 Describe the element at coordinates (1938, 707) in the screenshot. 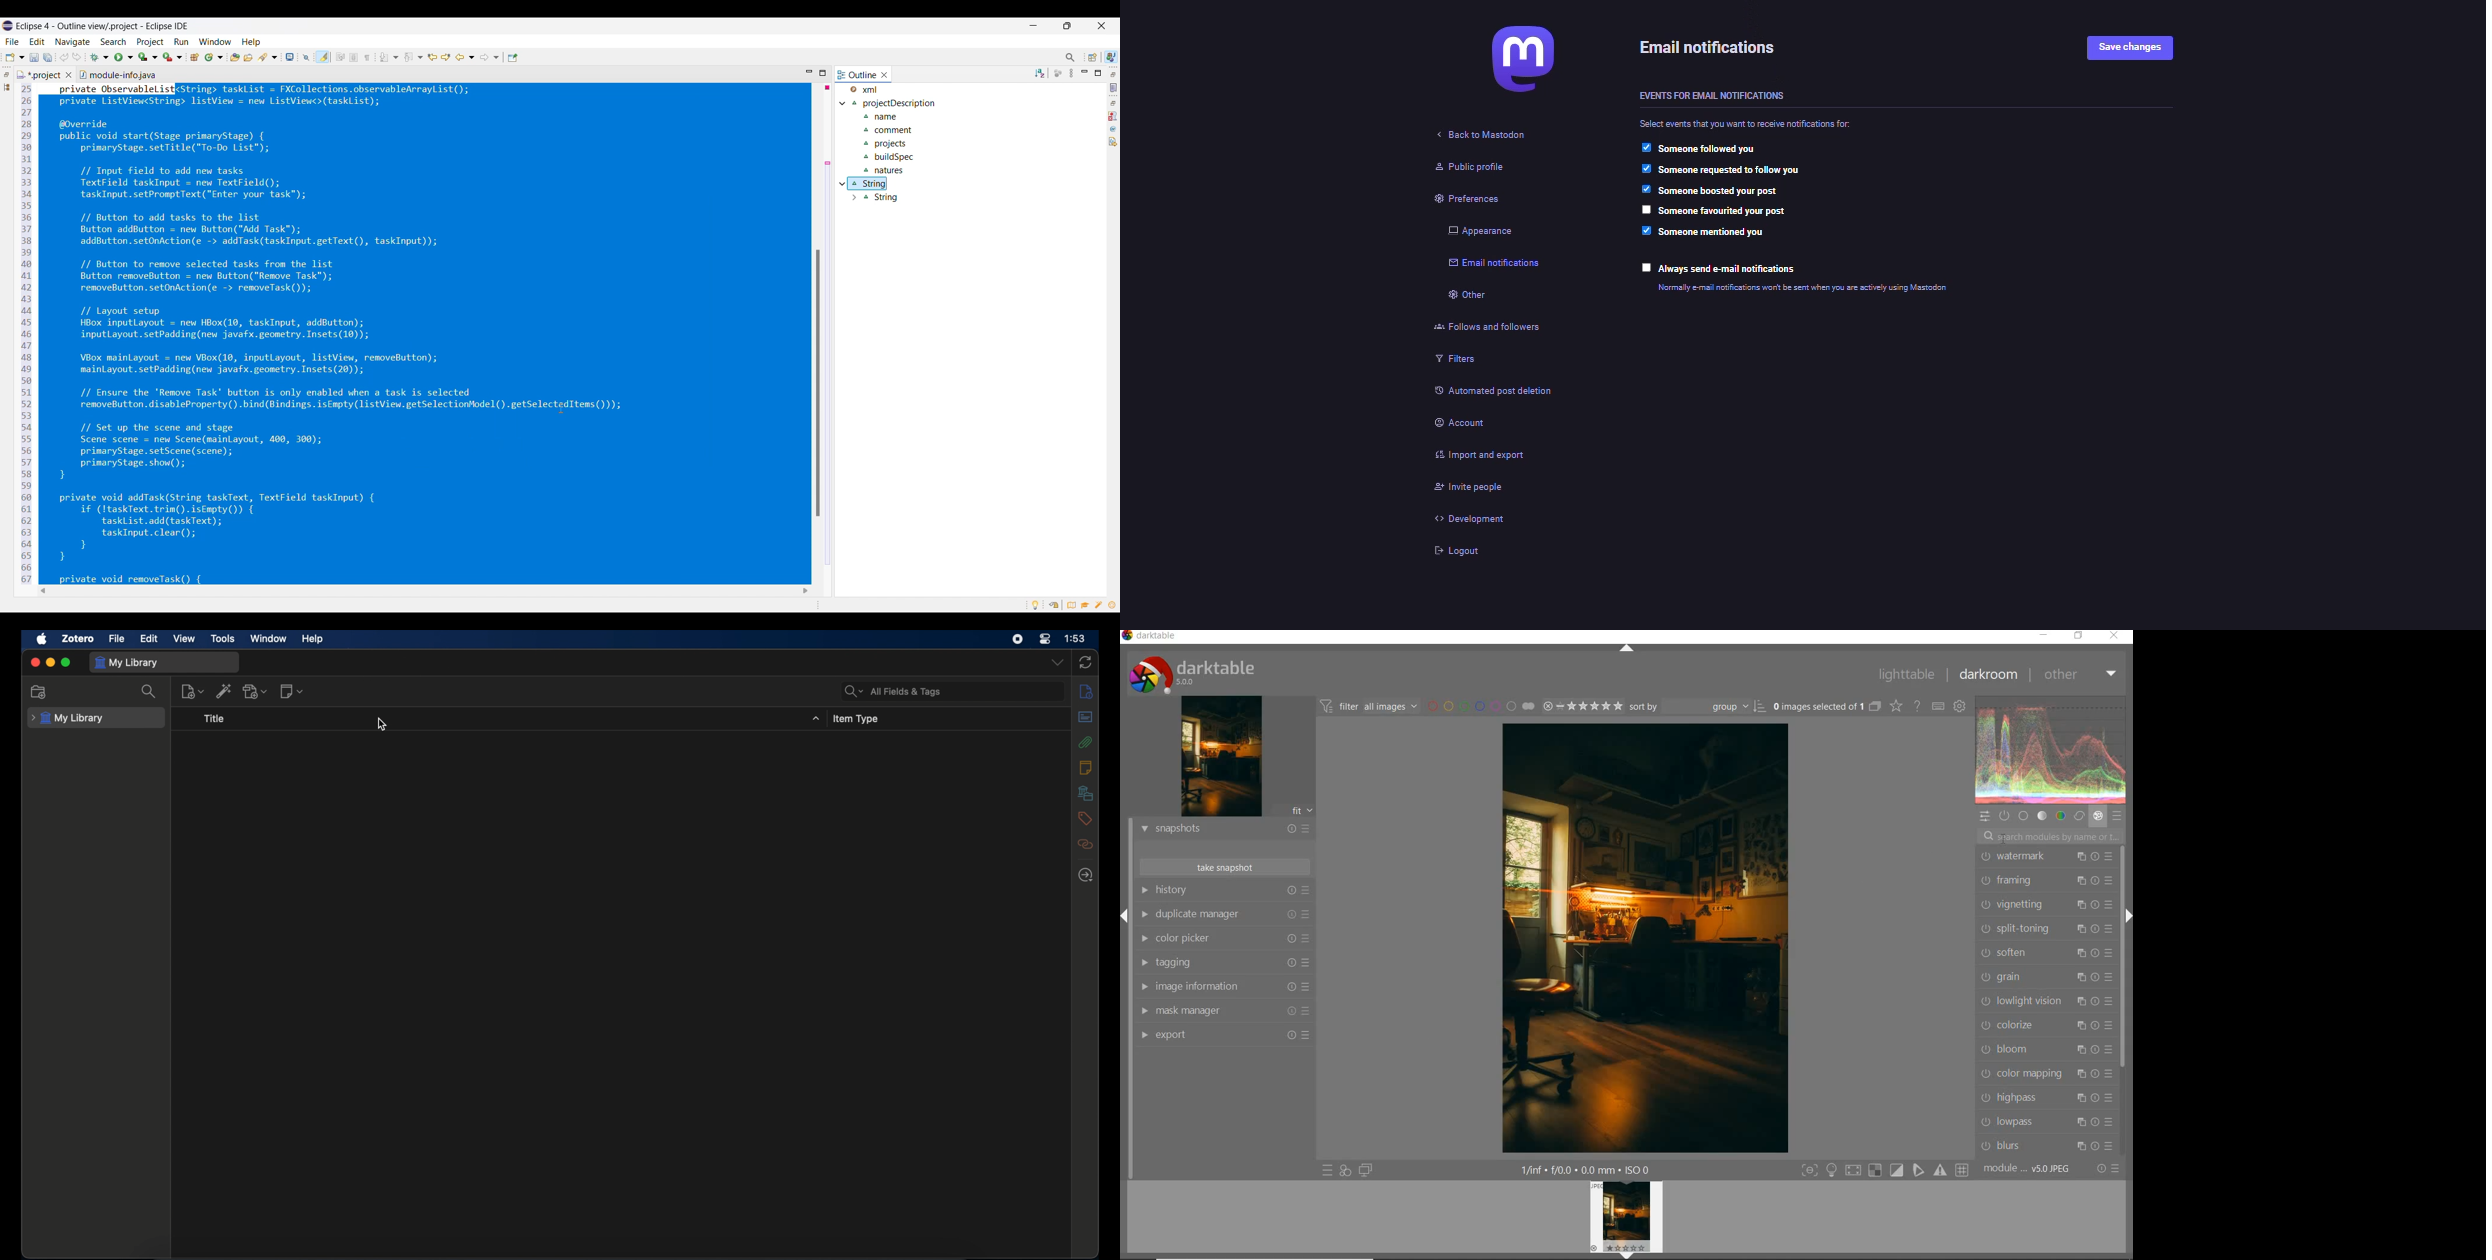

I see `set keyboard shortcuts` at that location.